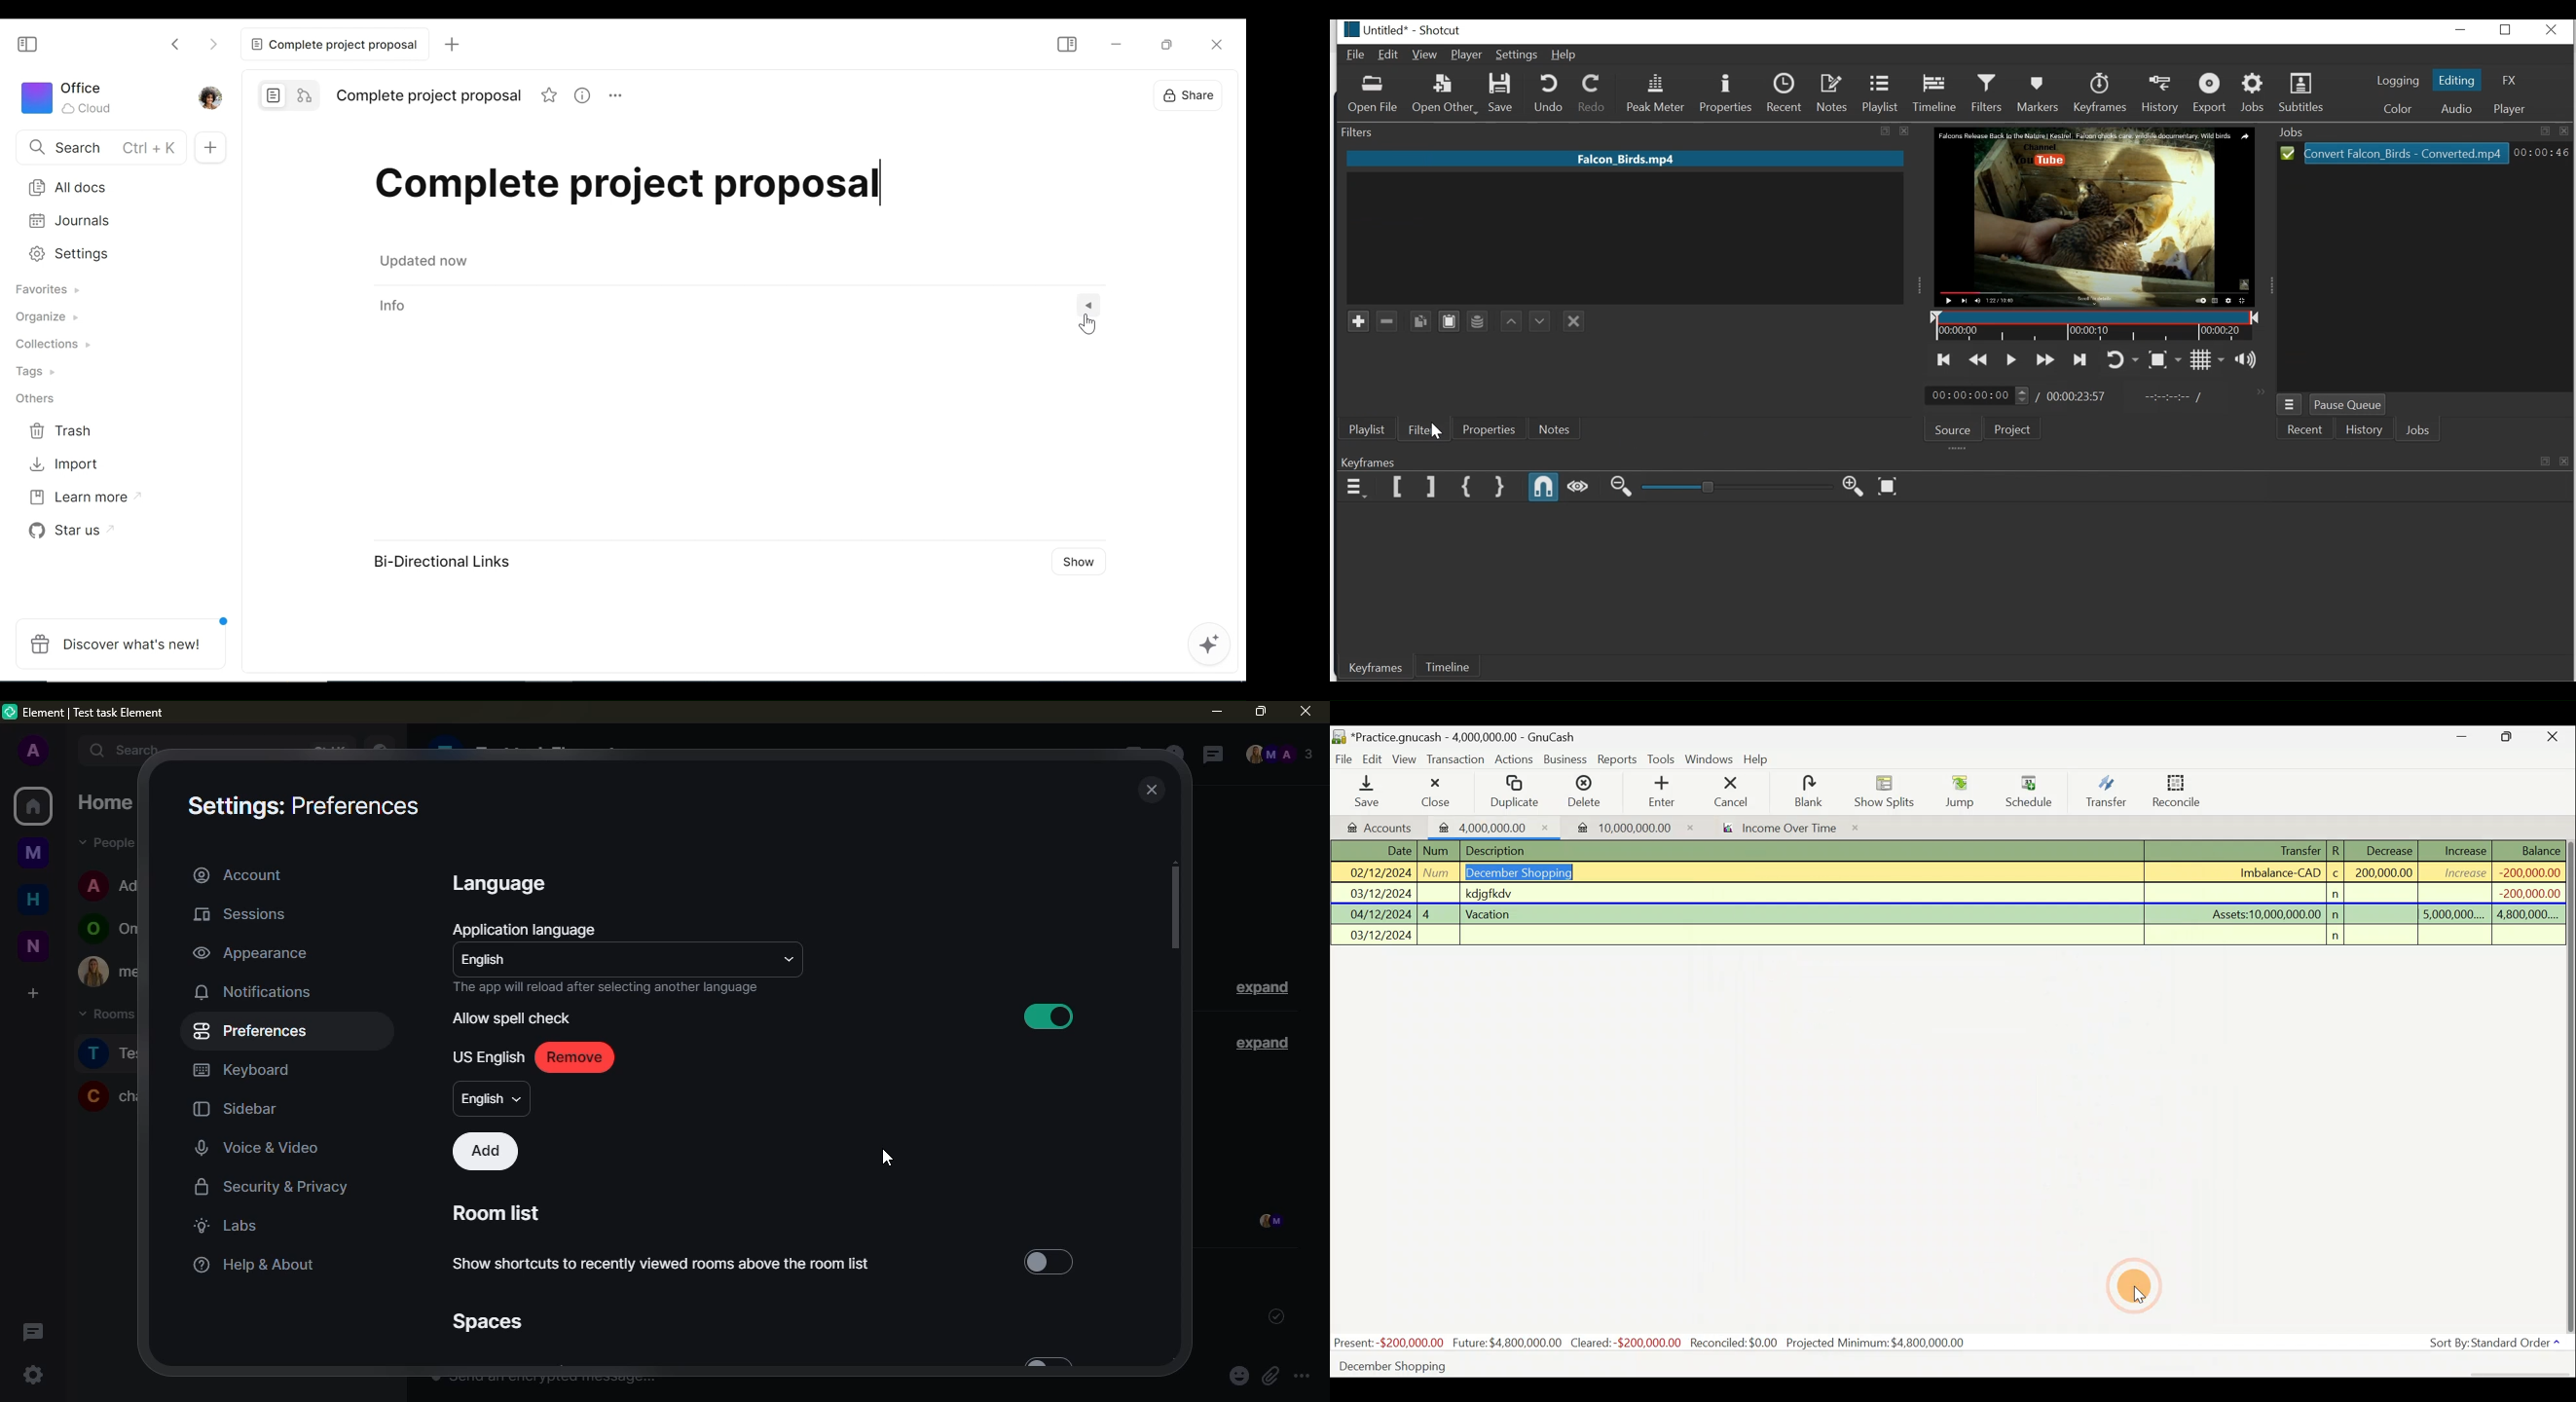 The height and width of the screenshot is (1428, 2576). I want to click on element| test task element, so click(101, 714).